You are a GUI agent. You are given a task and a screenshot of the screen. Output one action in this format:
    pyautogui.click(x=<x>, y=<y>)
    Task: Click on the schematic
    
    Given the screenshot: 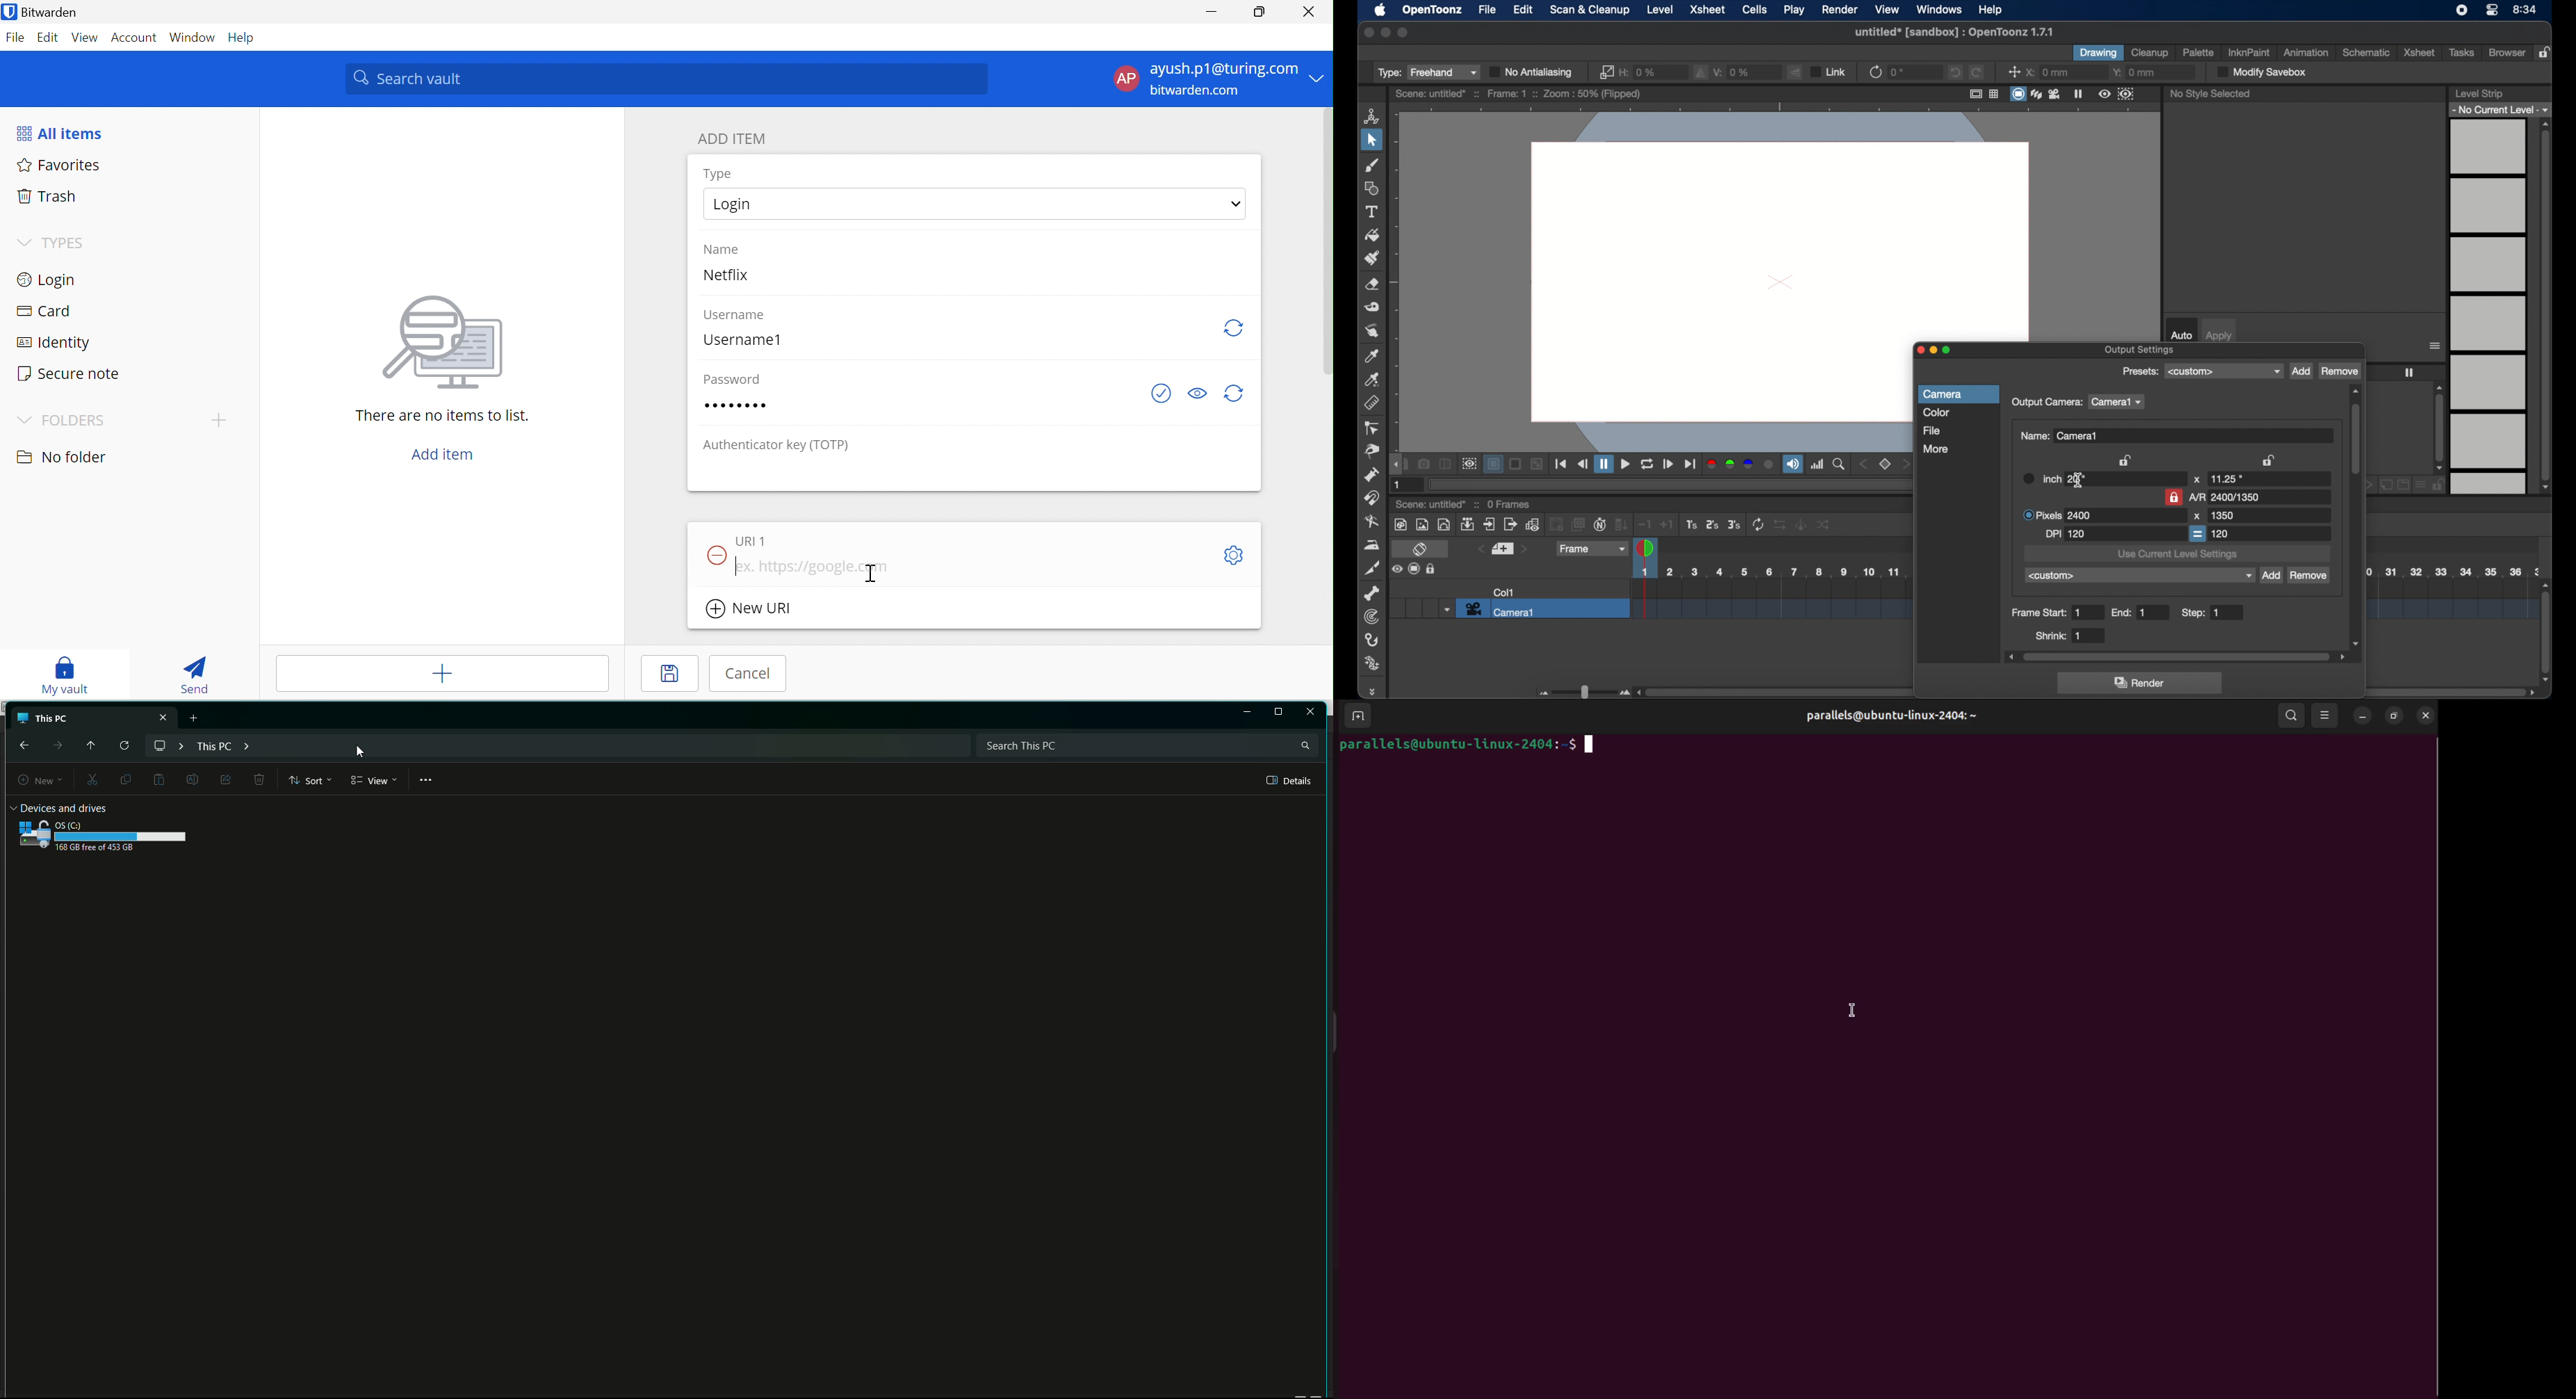 What is the action you would take?
    pyautogui.click(x=2367, y=52)
    